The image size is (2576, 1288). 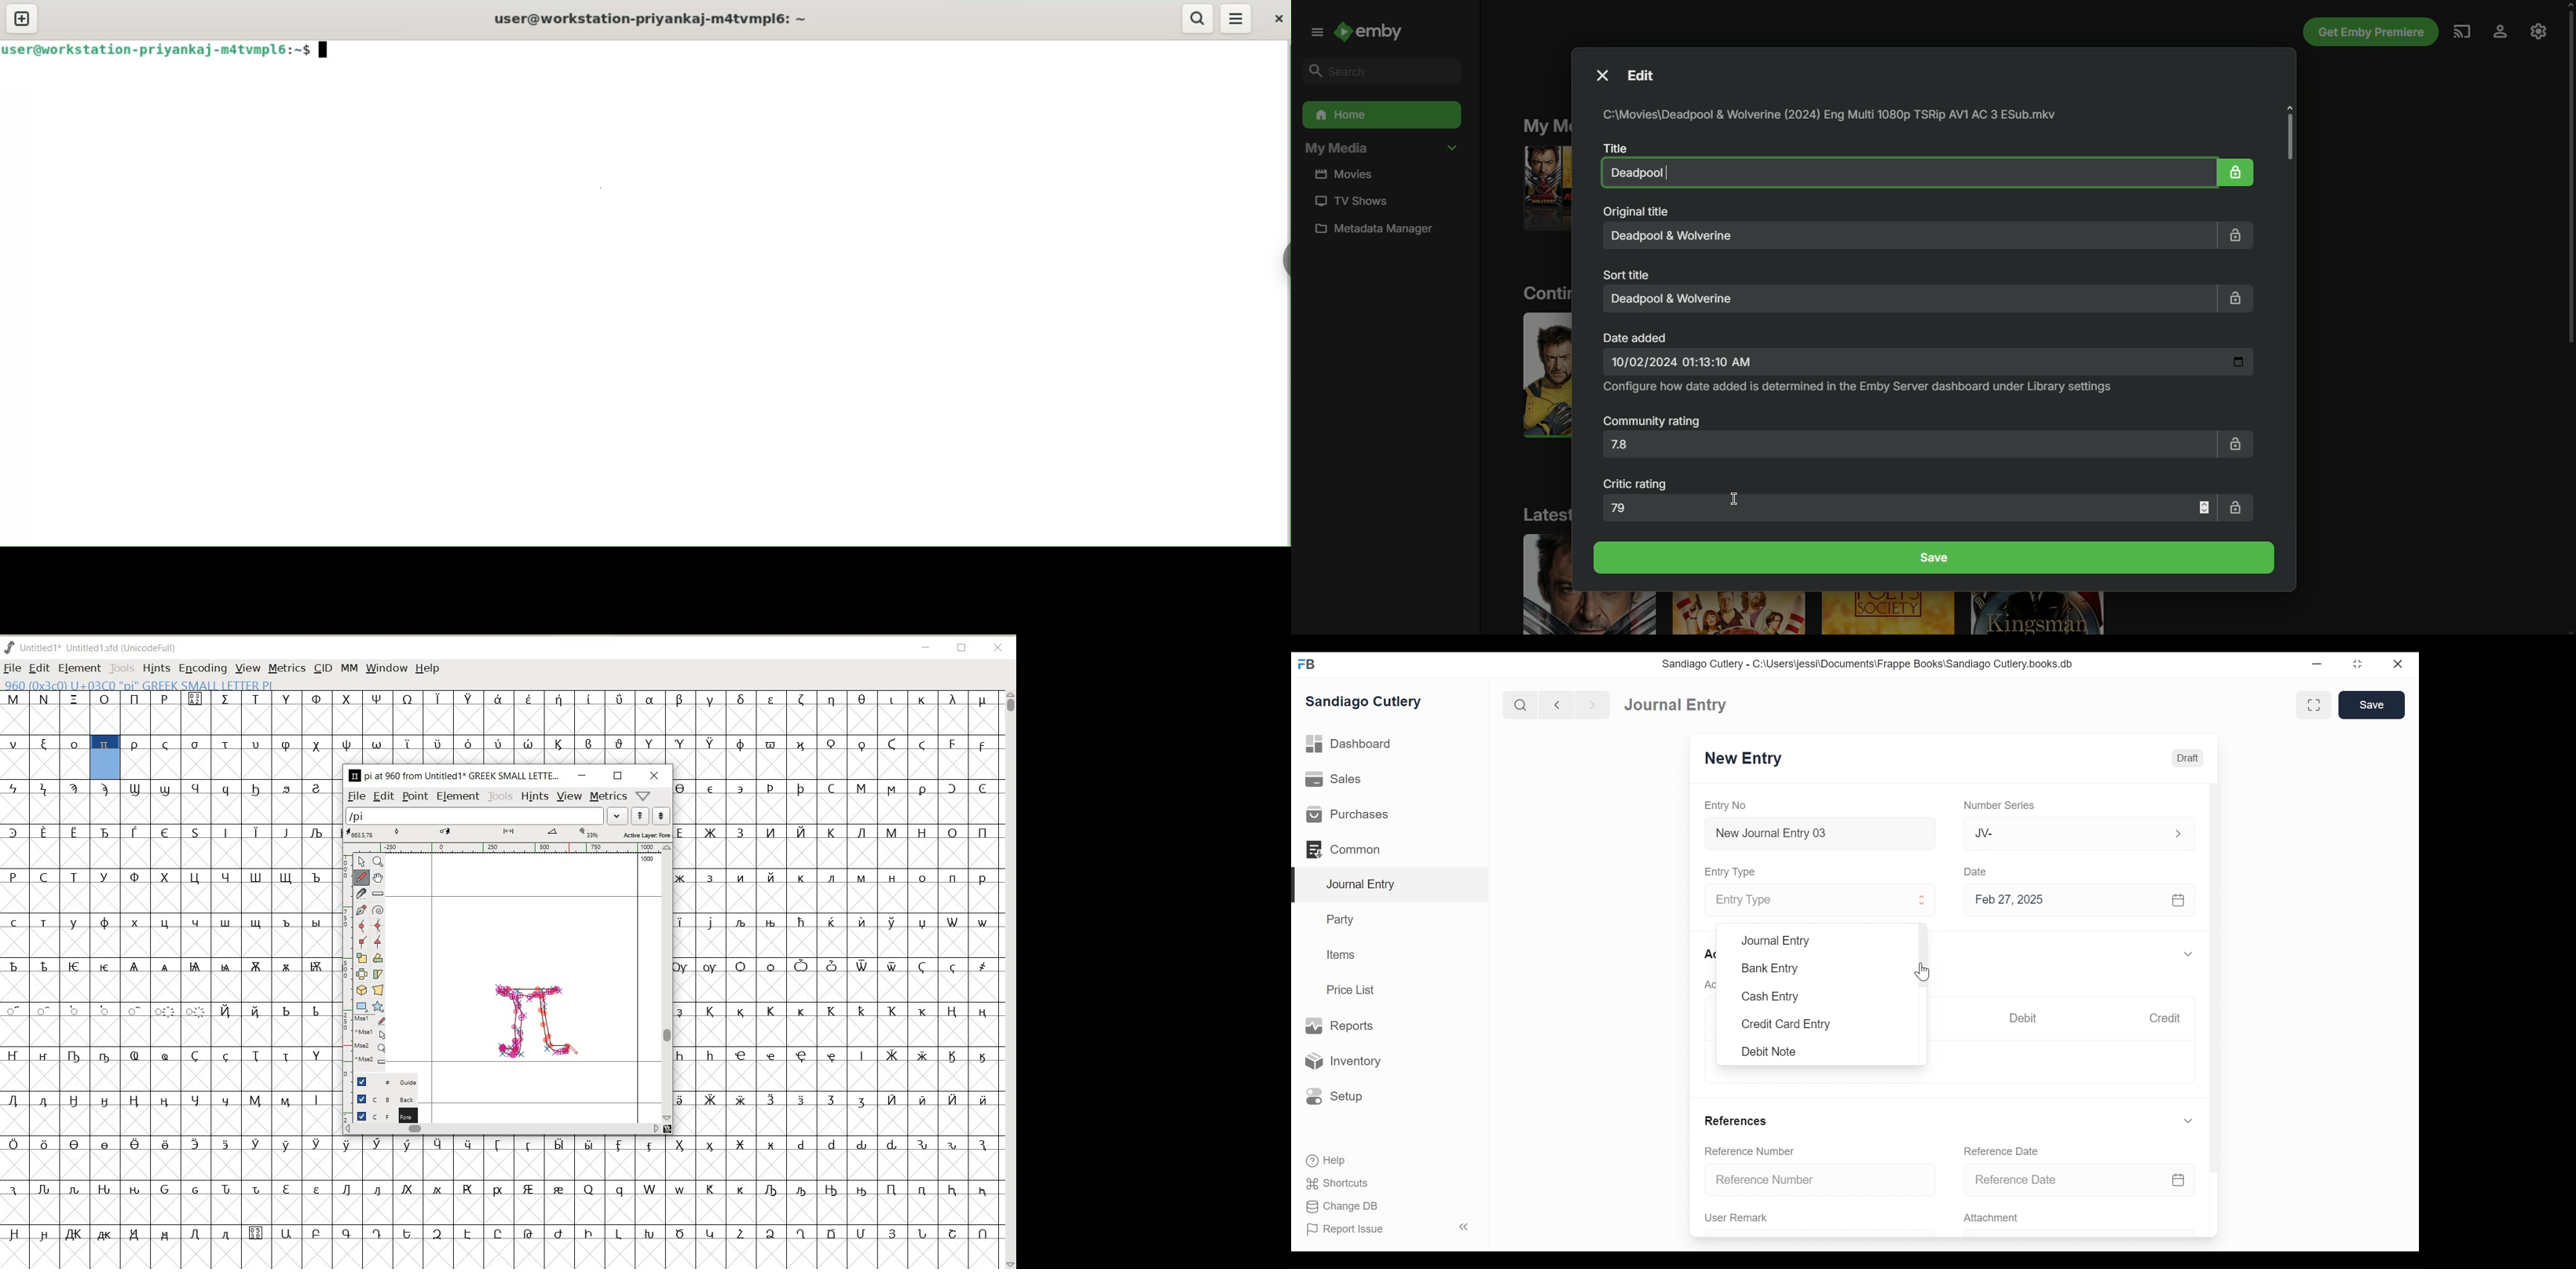 I want to click on Inventory, so click(x=1342, y=1060).